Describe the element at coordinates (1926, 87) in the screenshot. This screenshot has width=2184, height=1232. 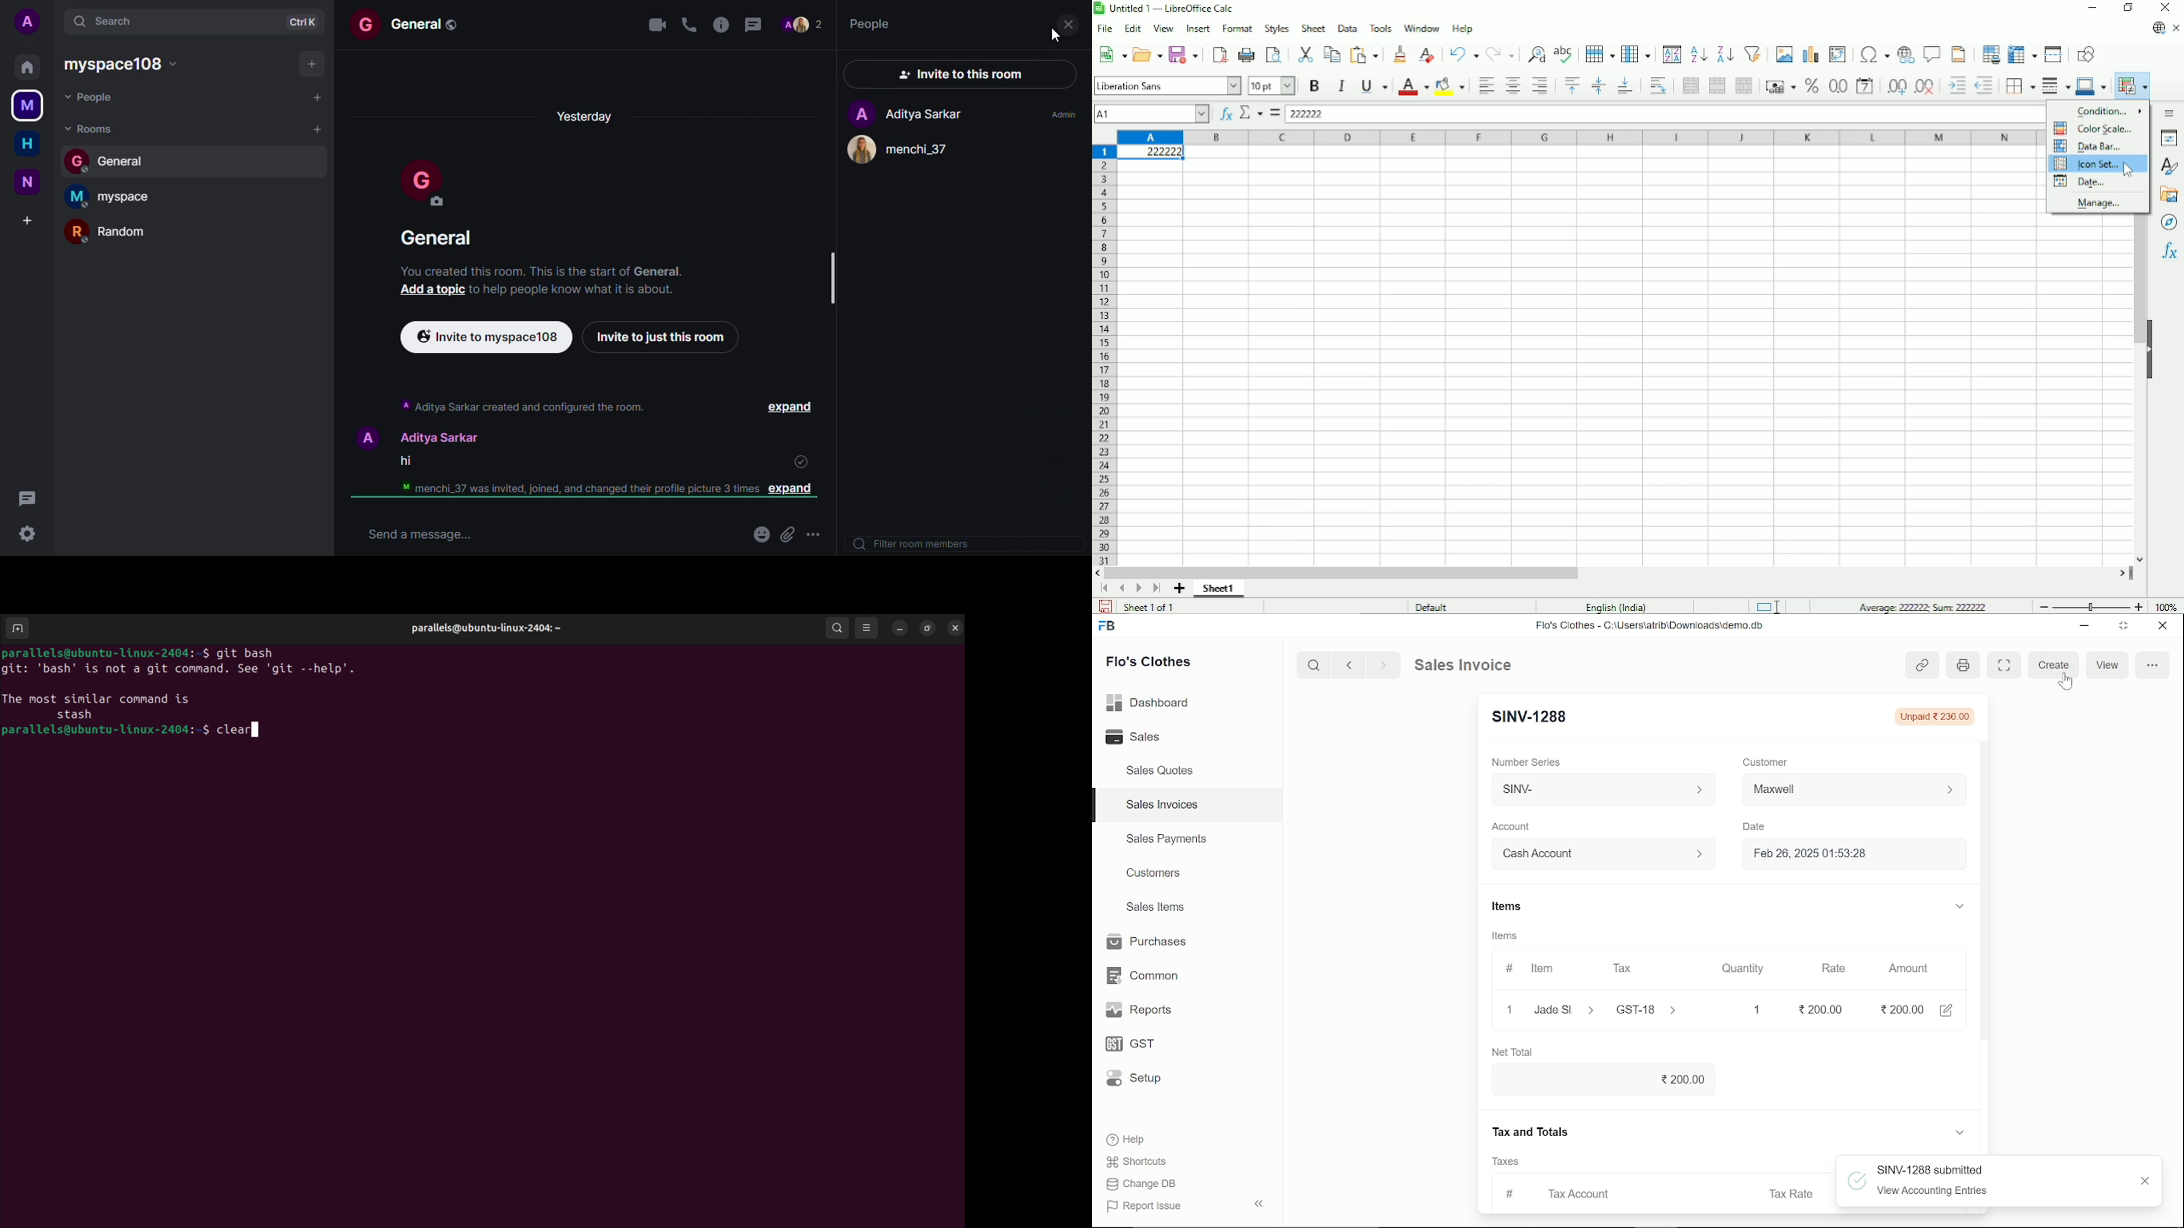
I see `Delete decimal place` at that location.